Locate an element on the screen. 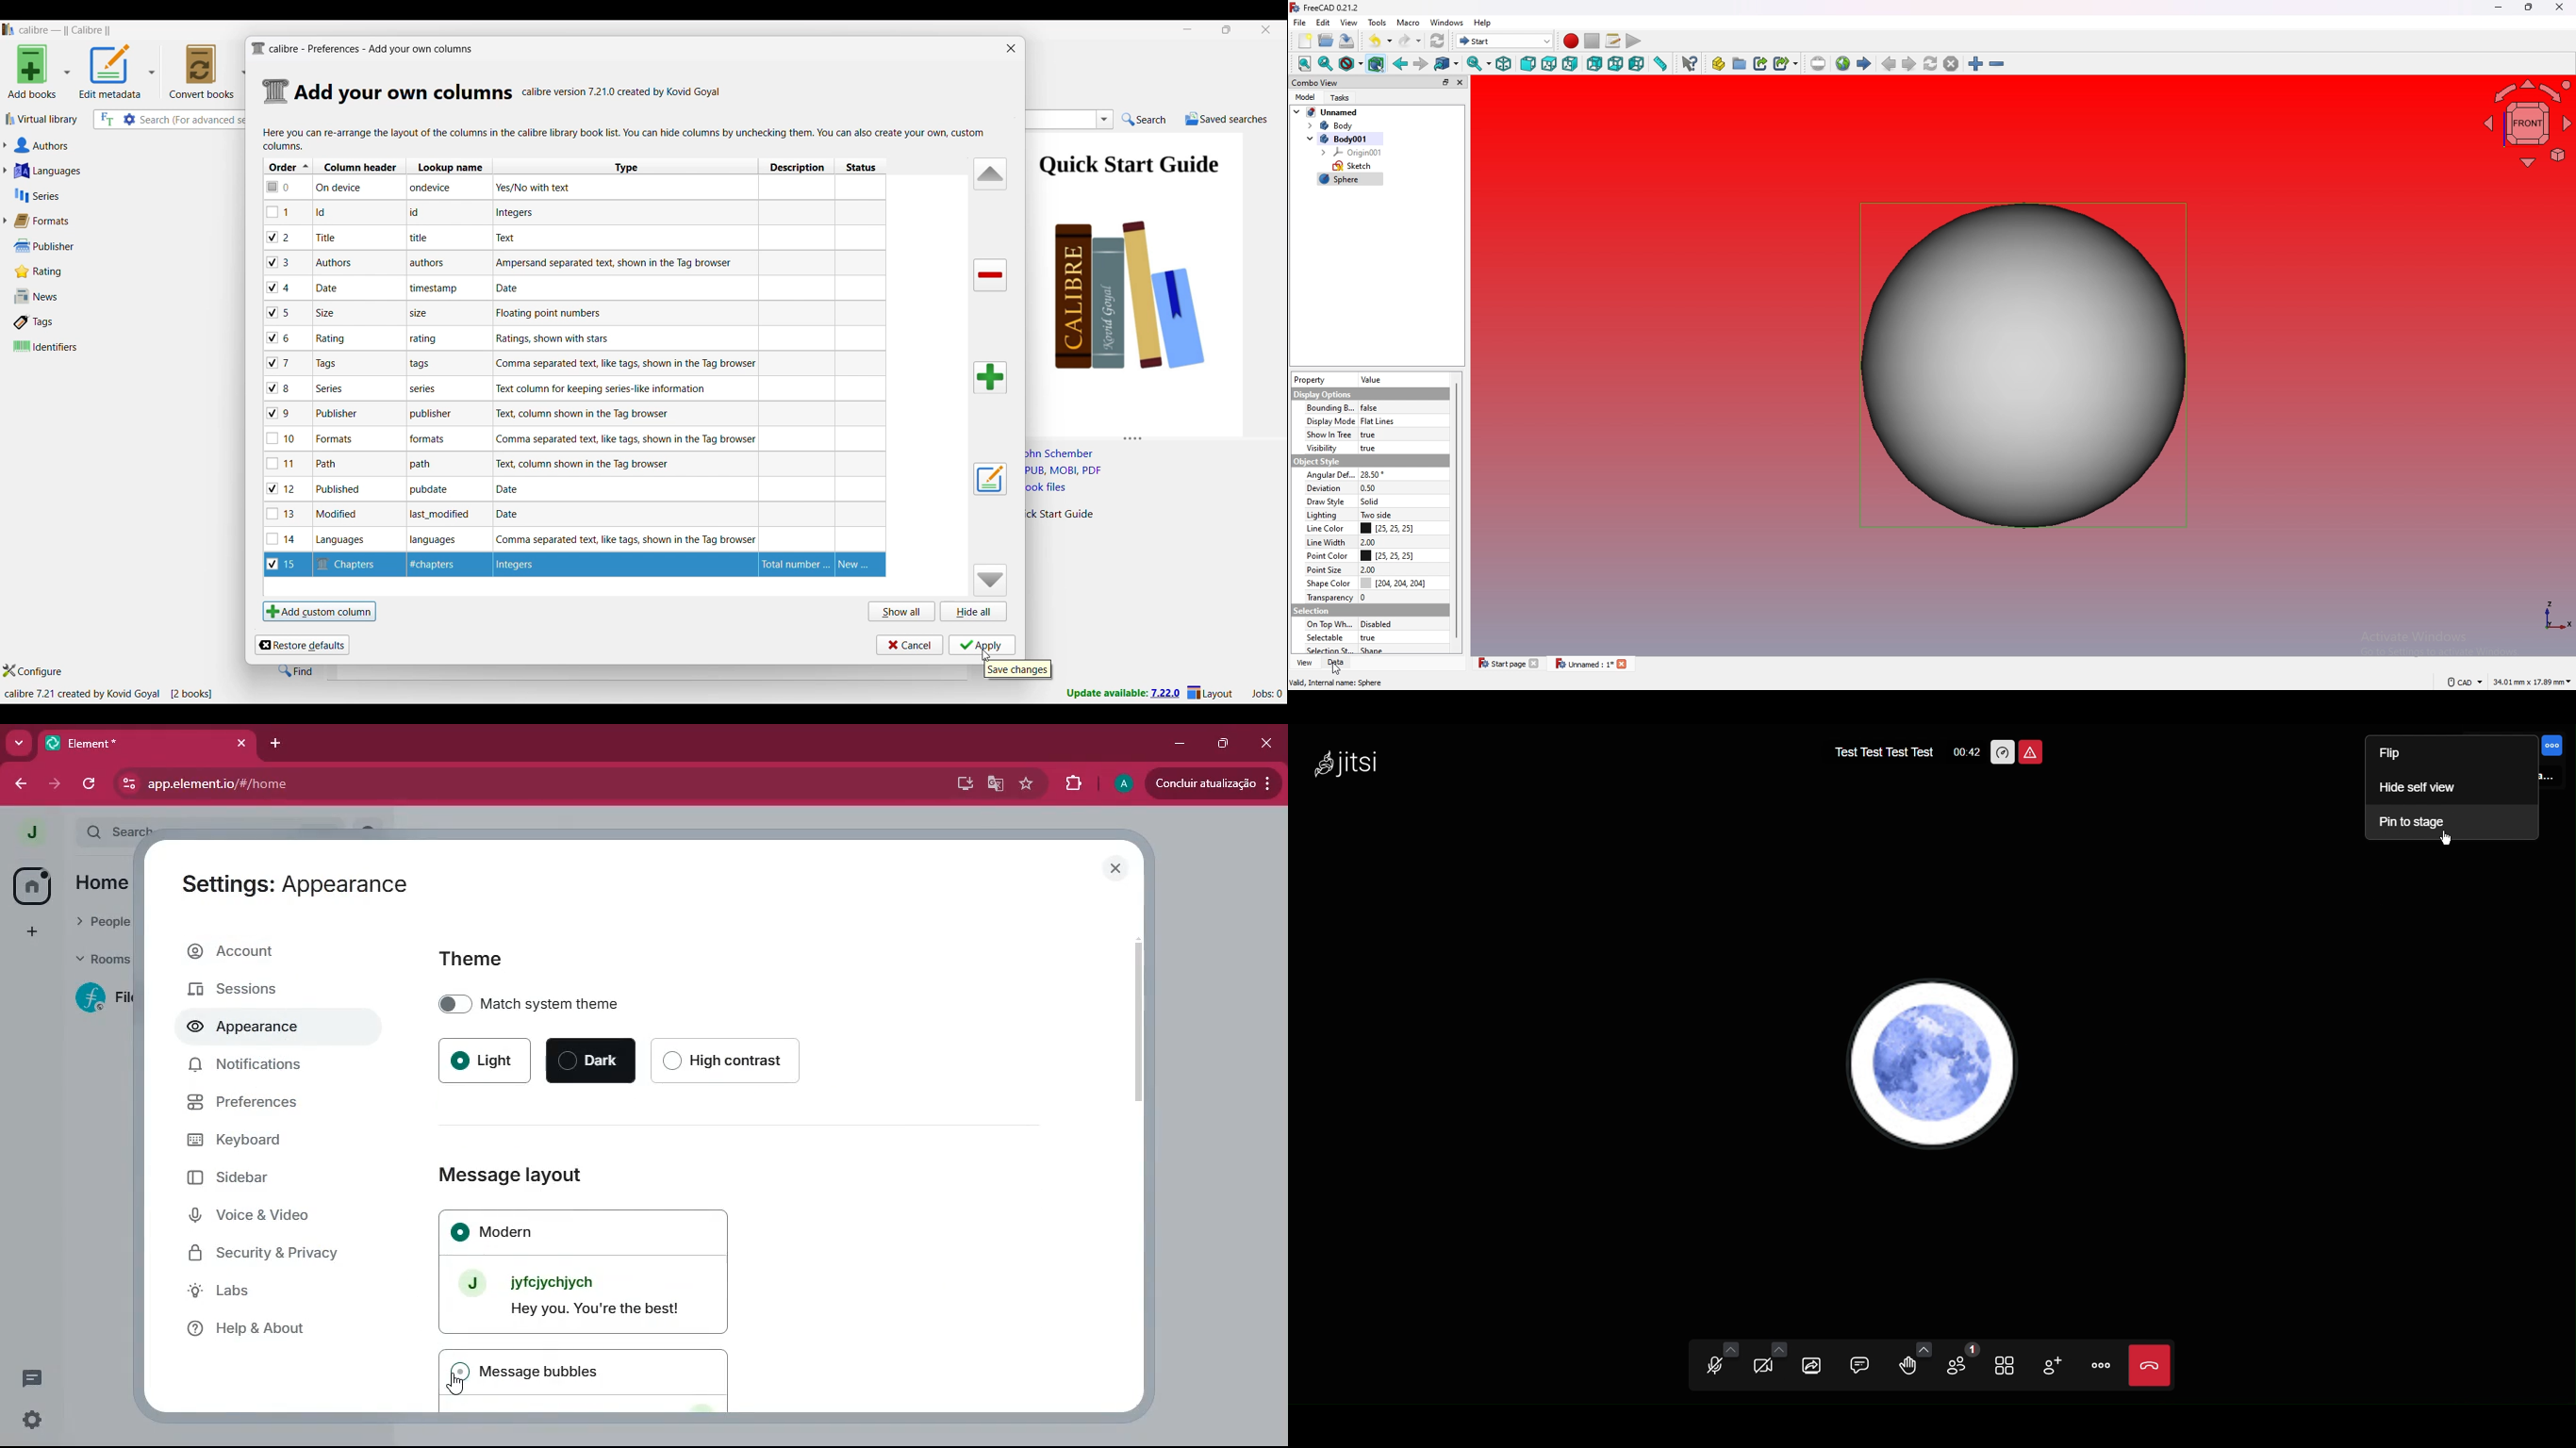  Move row down is located at coordinates (991, 580).